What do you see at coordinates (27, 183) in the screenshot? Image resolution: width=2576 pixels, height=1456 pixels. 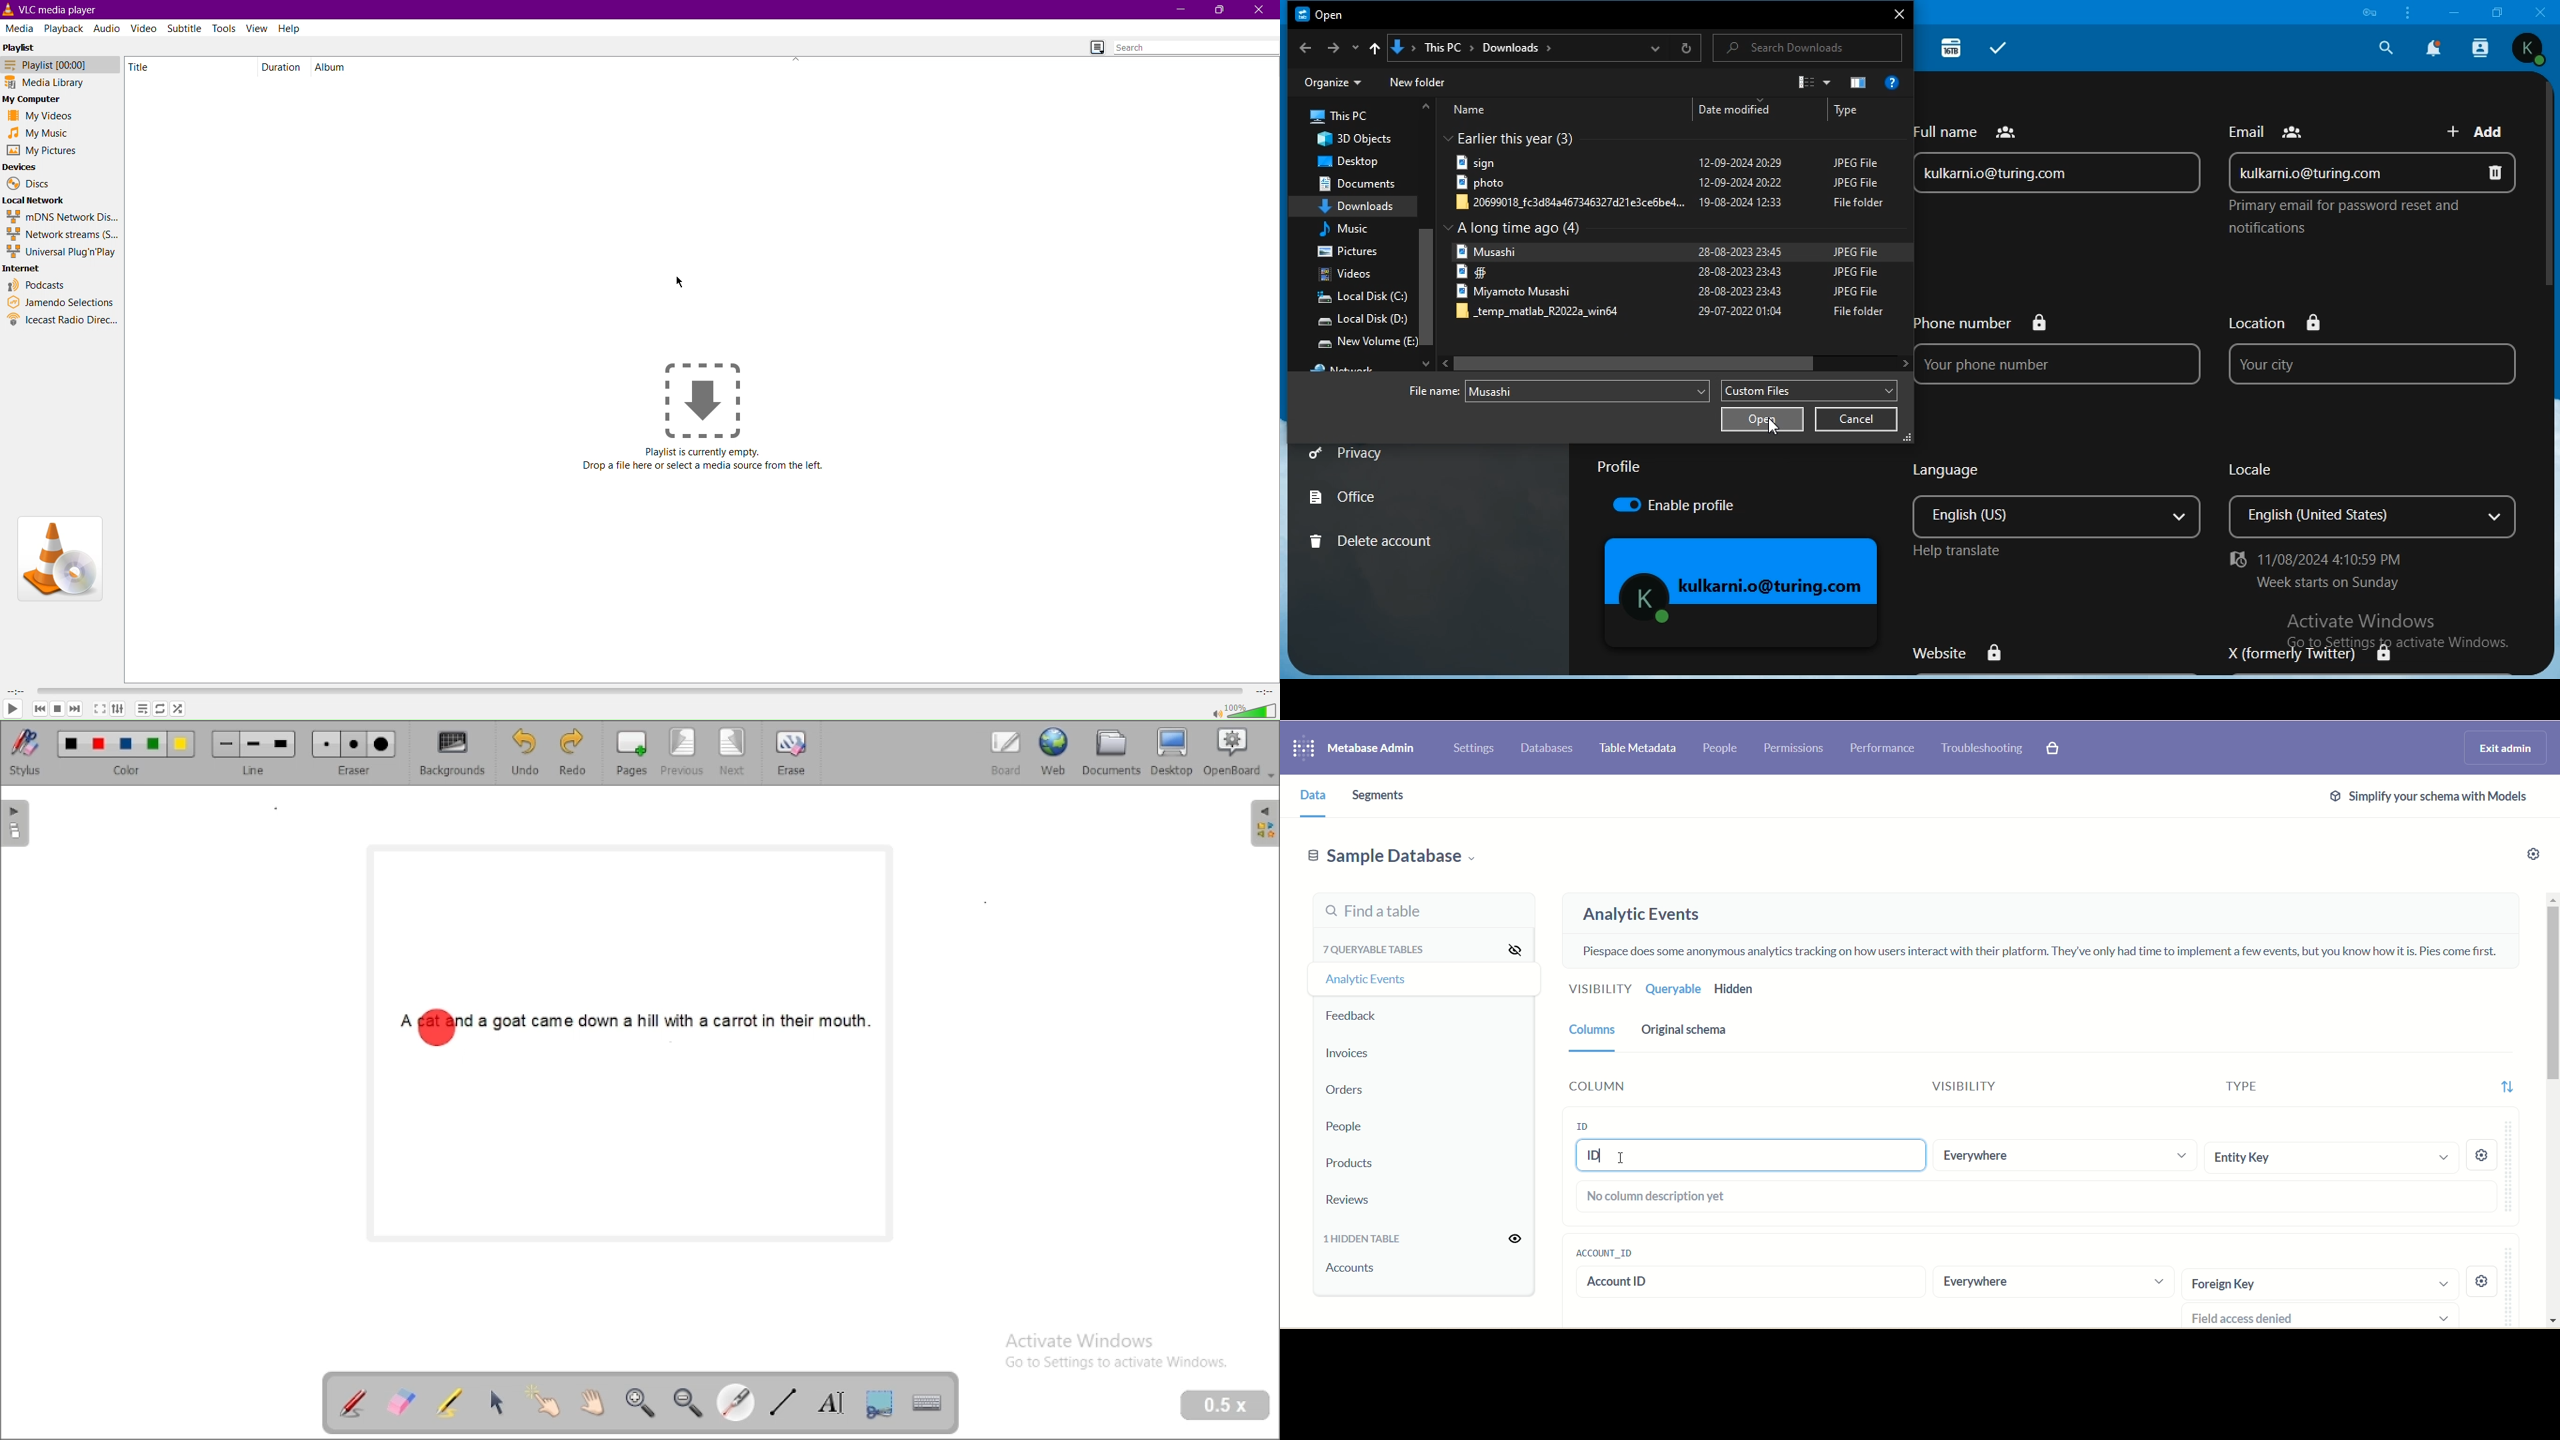 I see `Discs` at bounding box center [27, 183].